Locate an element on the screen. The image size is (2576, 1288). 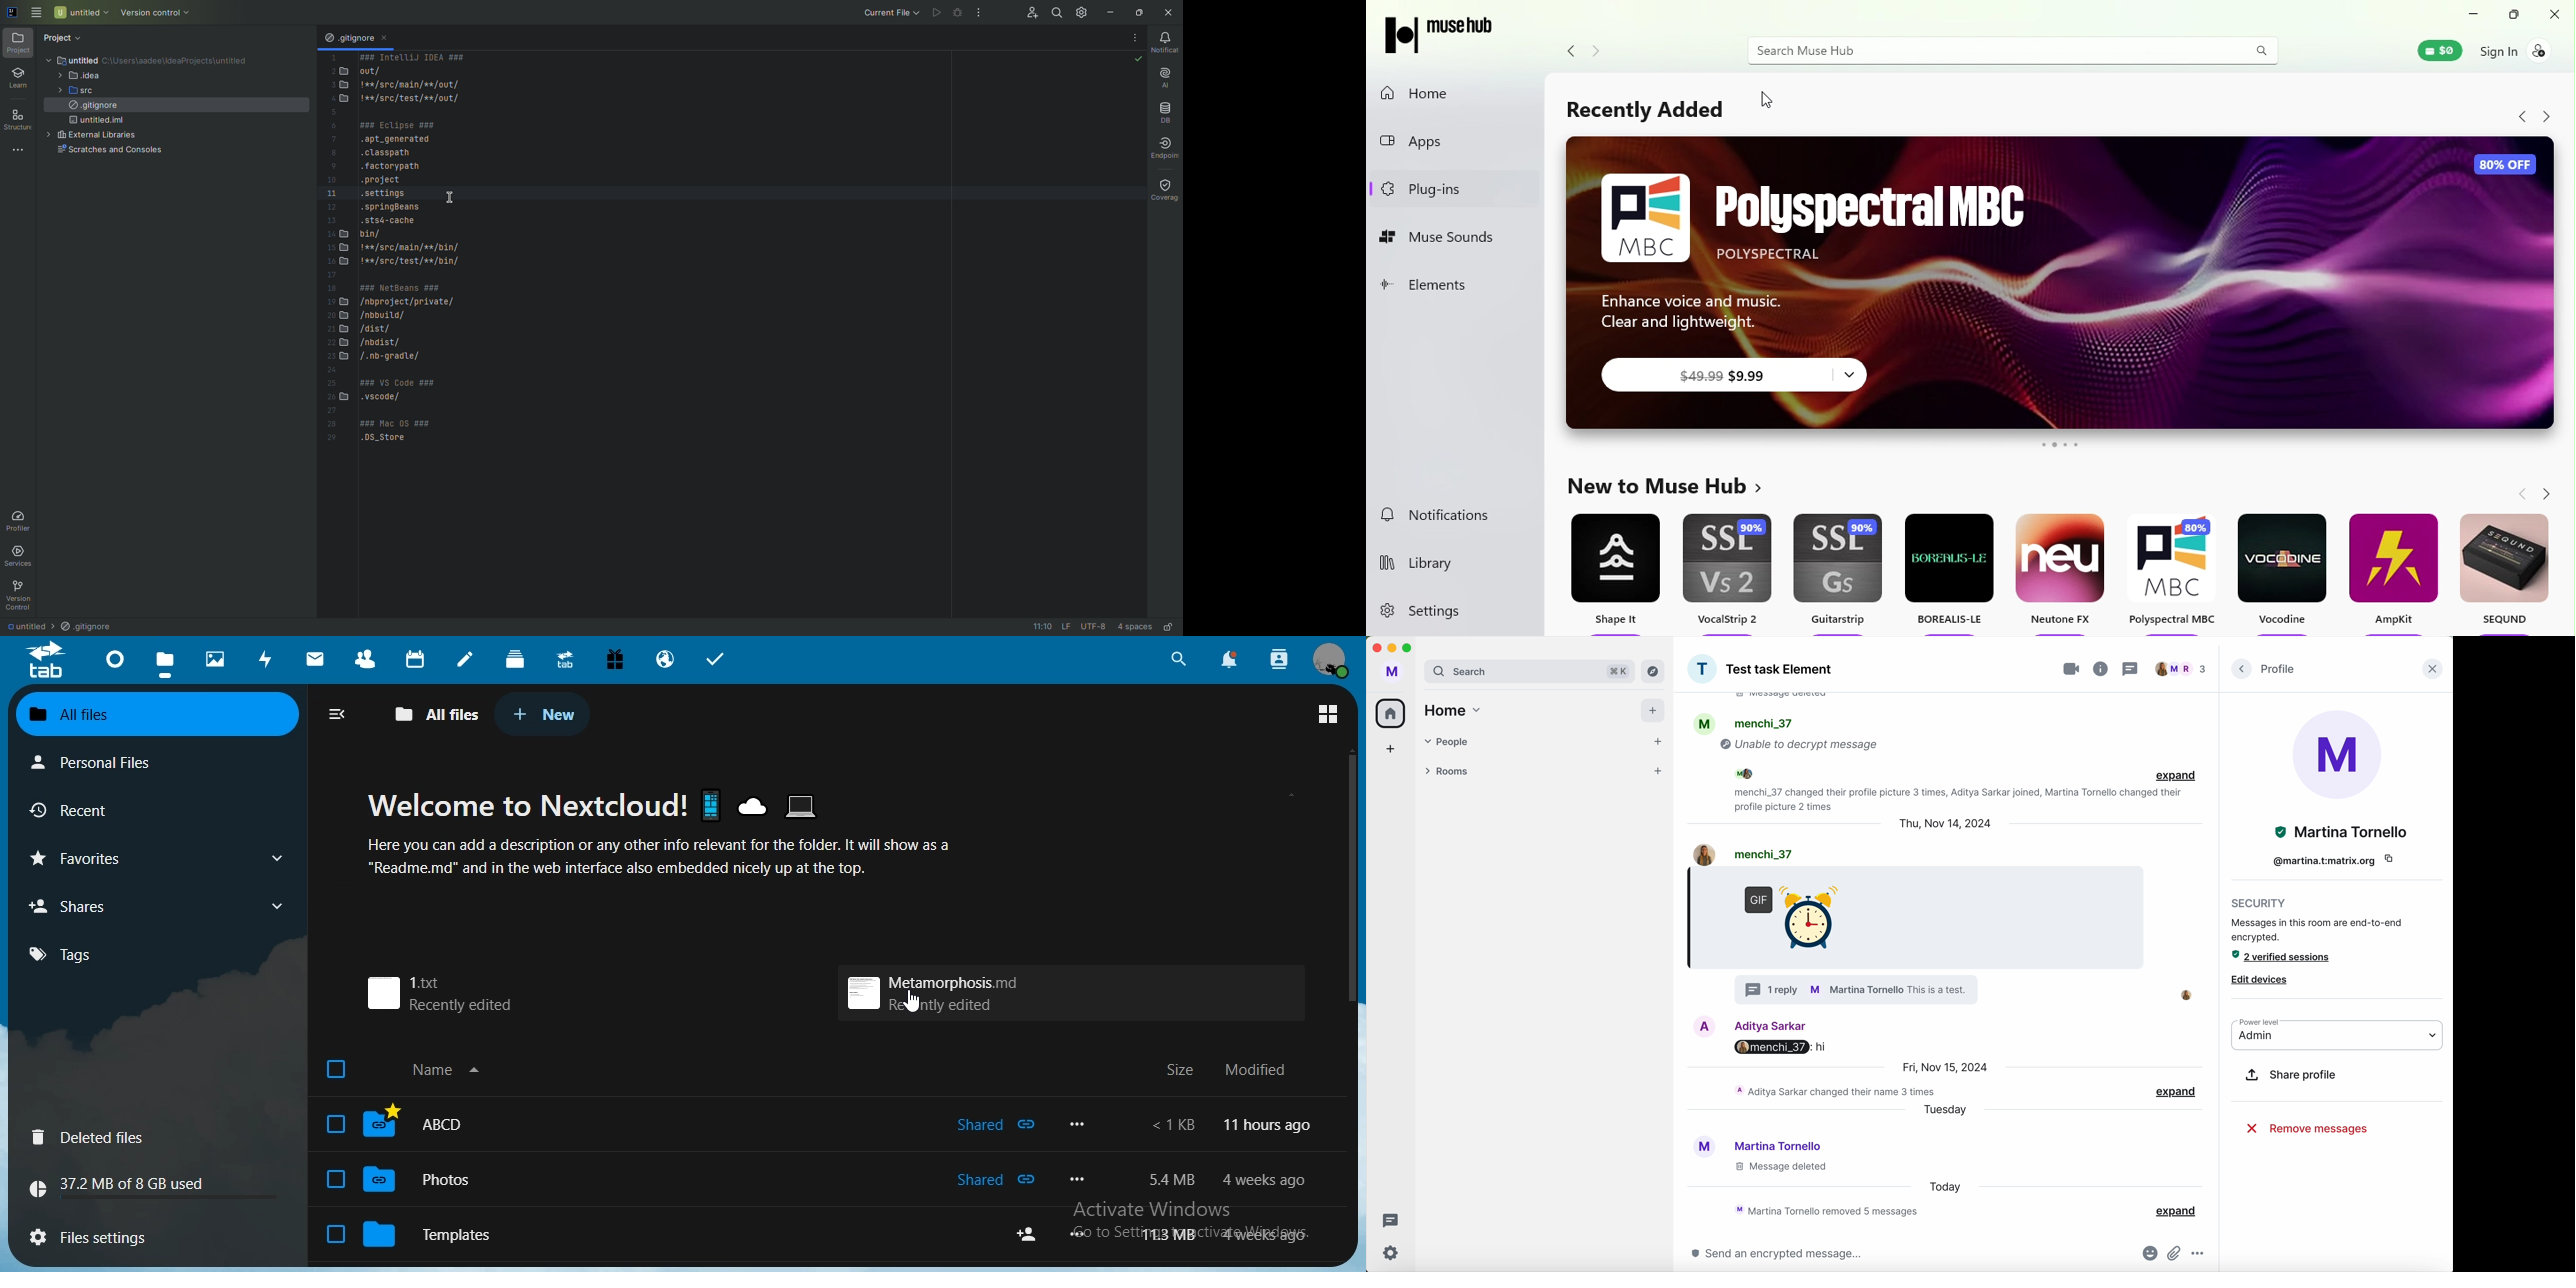
home is located at coordinates (1456, 712).